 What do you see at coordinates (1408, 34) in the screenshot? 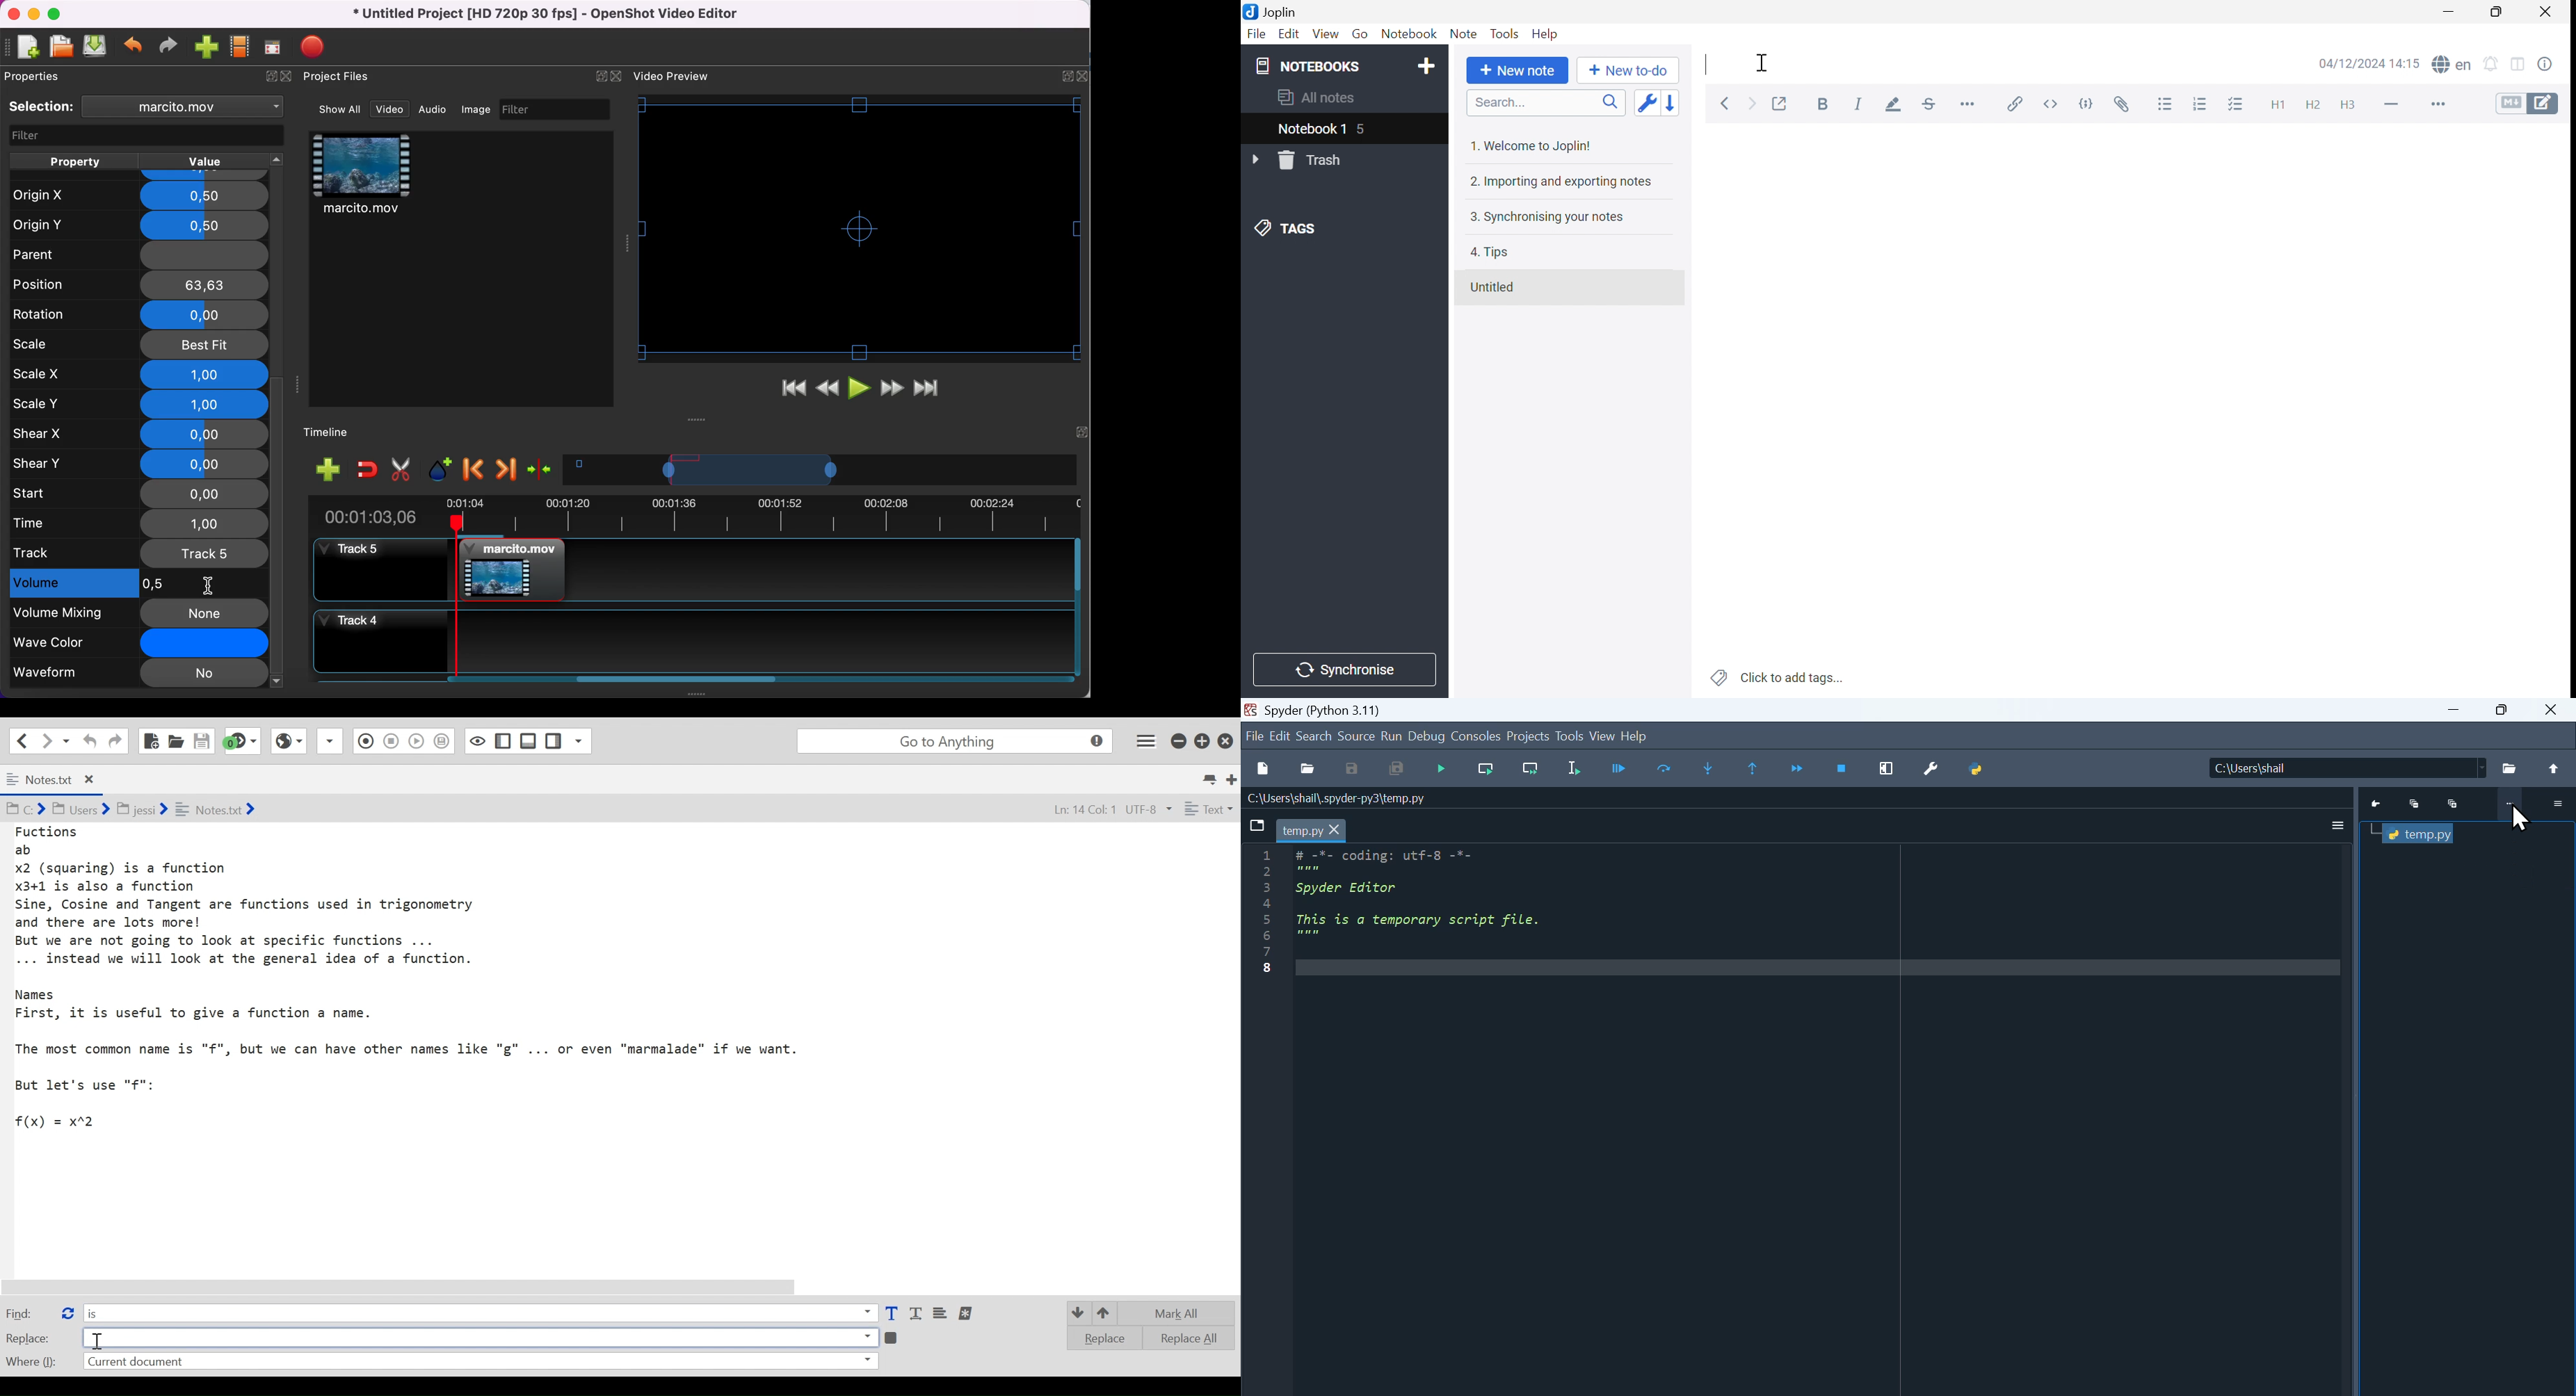
I see `Notebook` at bounding box center [1408, 34].